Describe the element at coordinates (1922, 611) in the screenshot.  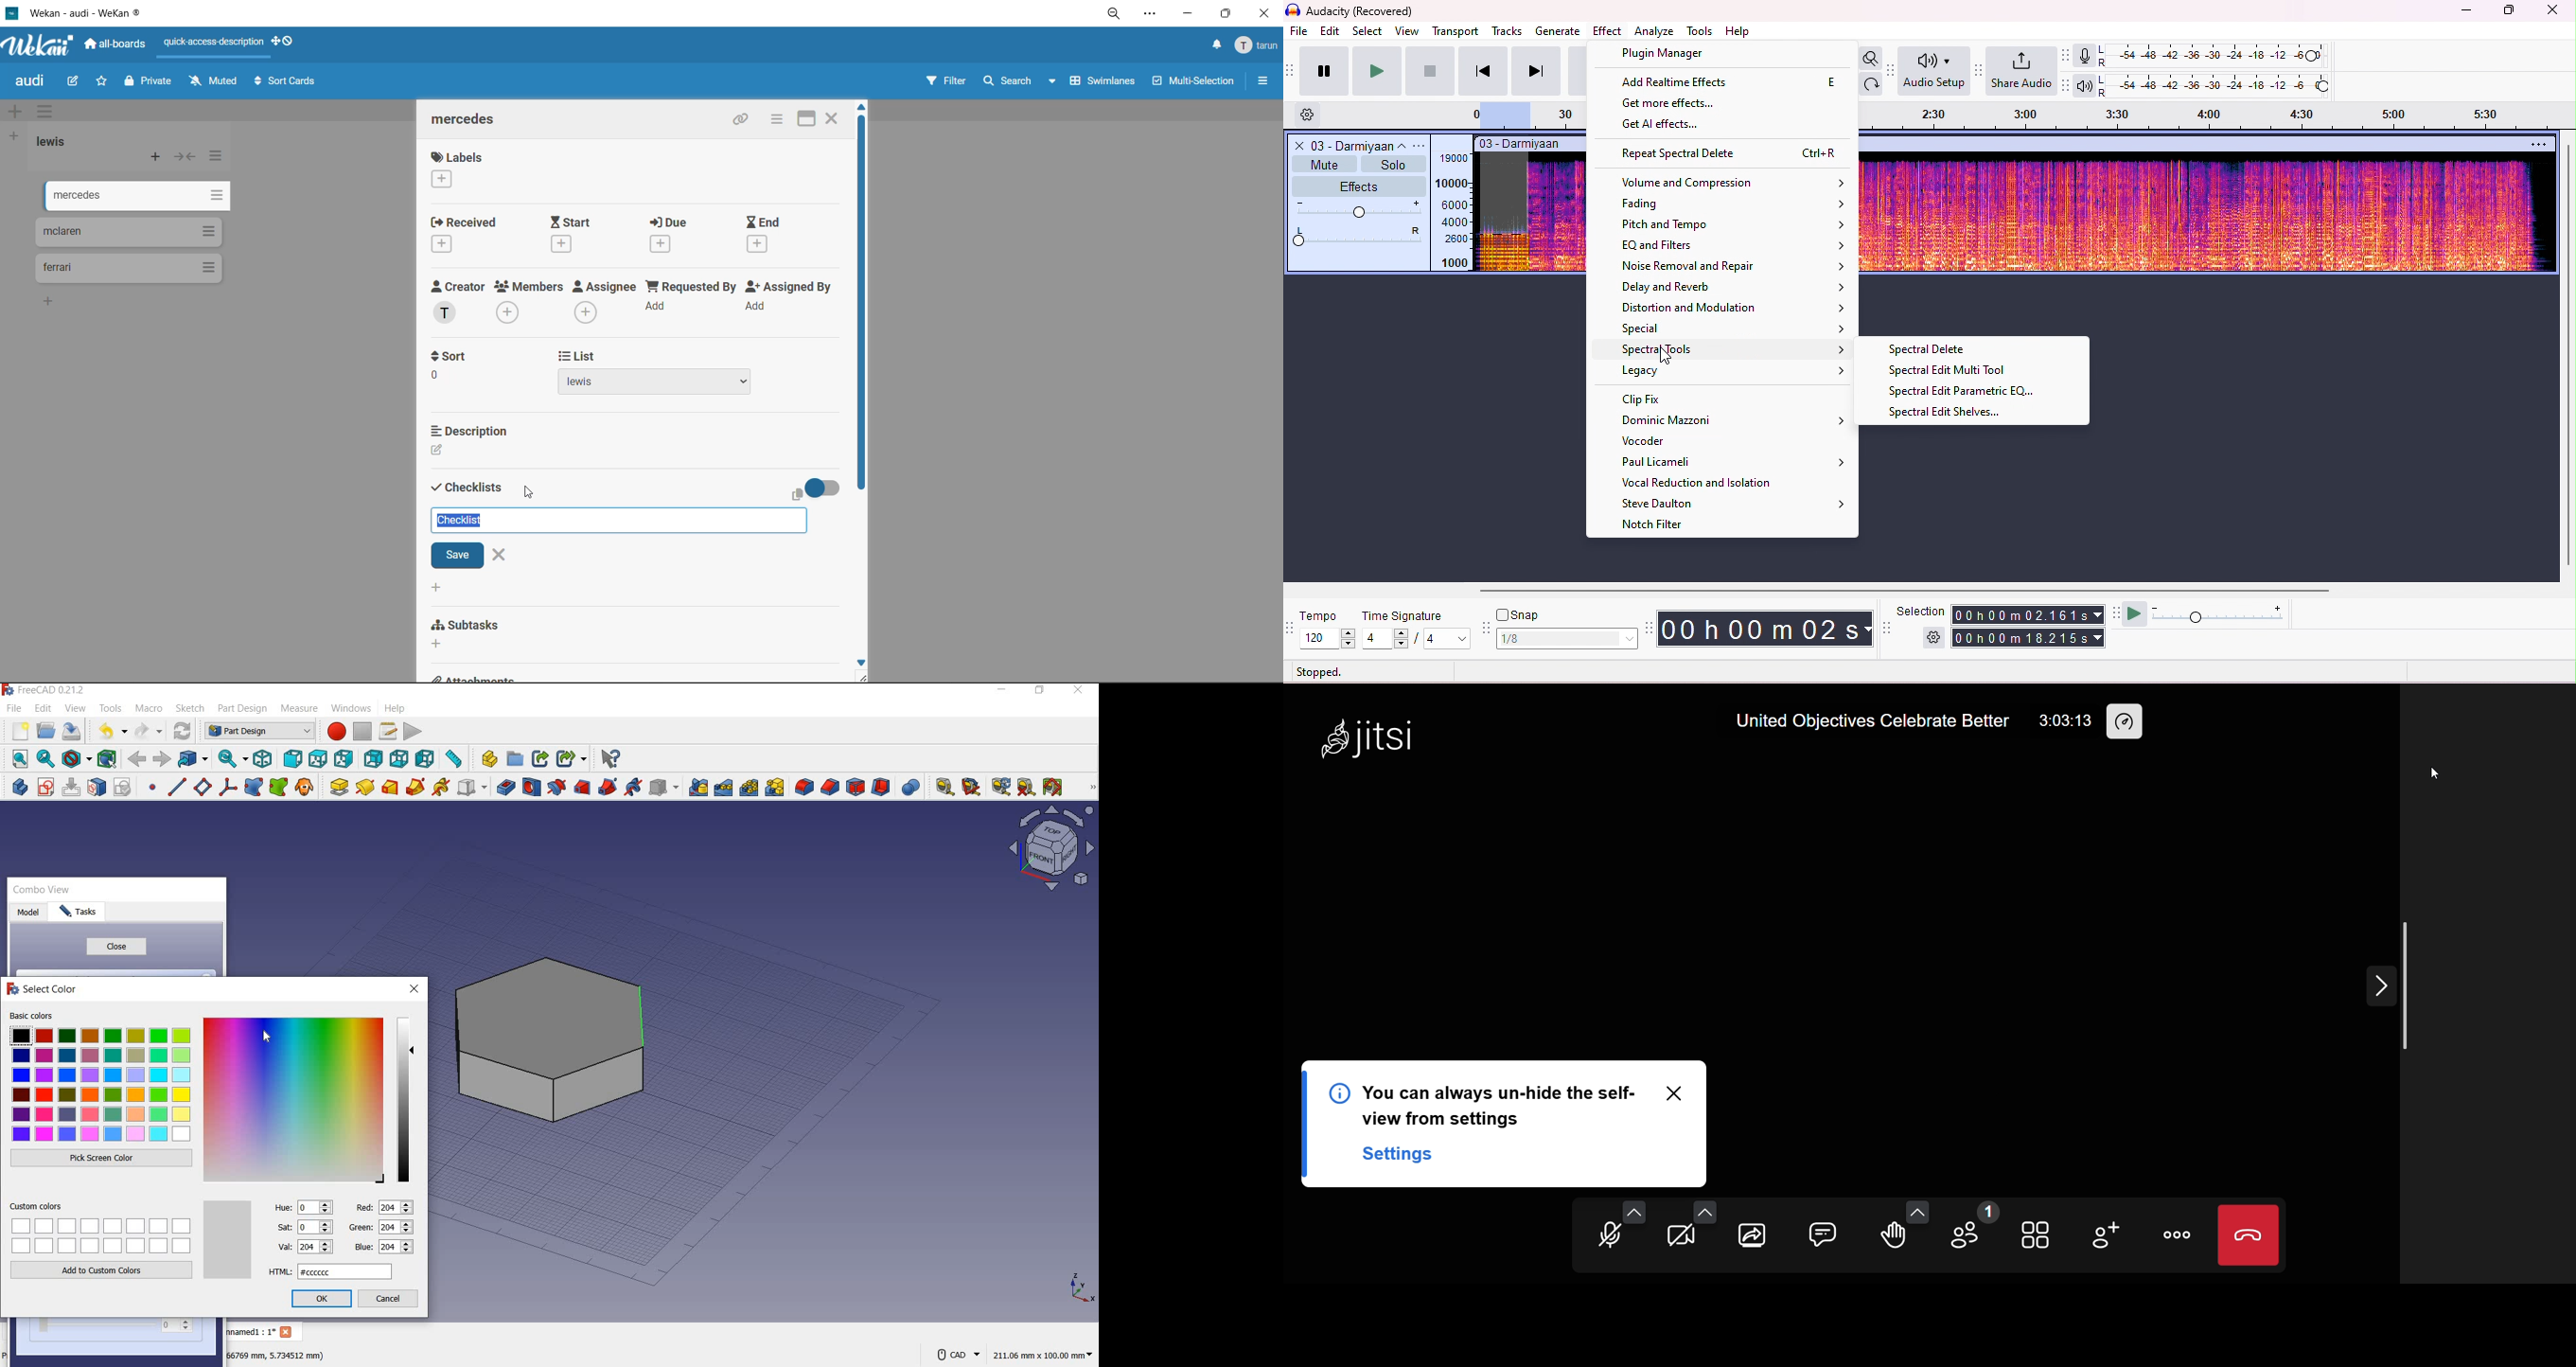
I see `selection` at that location.